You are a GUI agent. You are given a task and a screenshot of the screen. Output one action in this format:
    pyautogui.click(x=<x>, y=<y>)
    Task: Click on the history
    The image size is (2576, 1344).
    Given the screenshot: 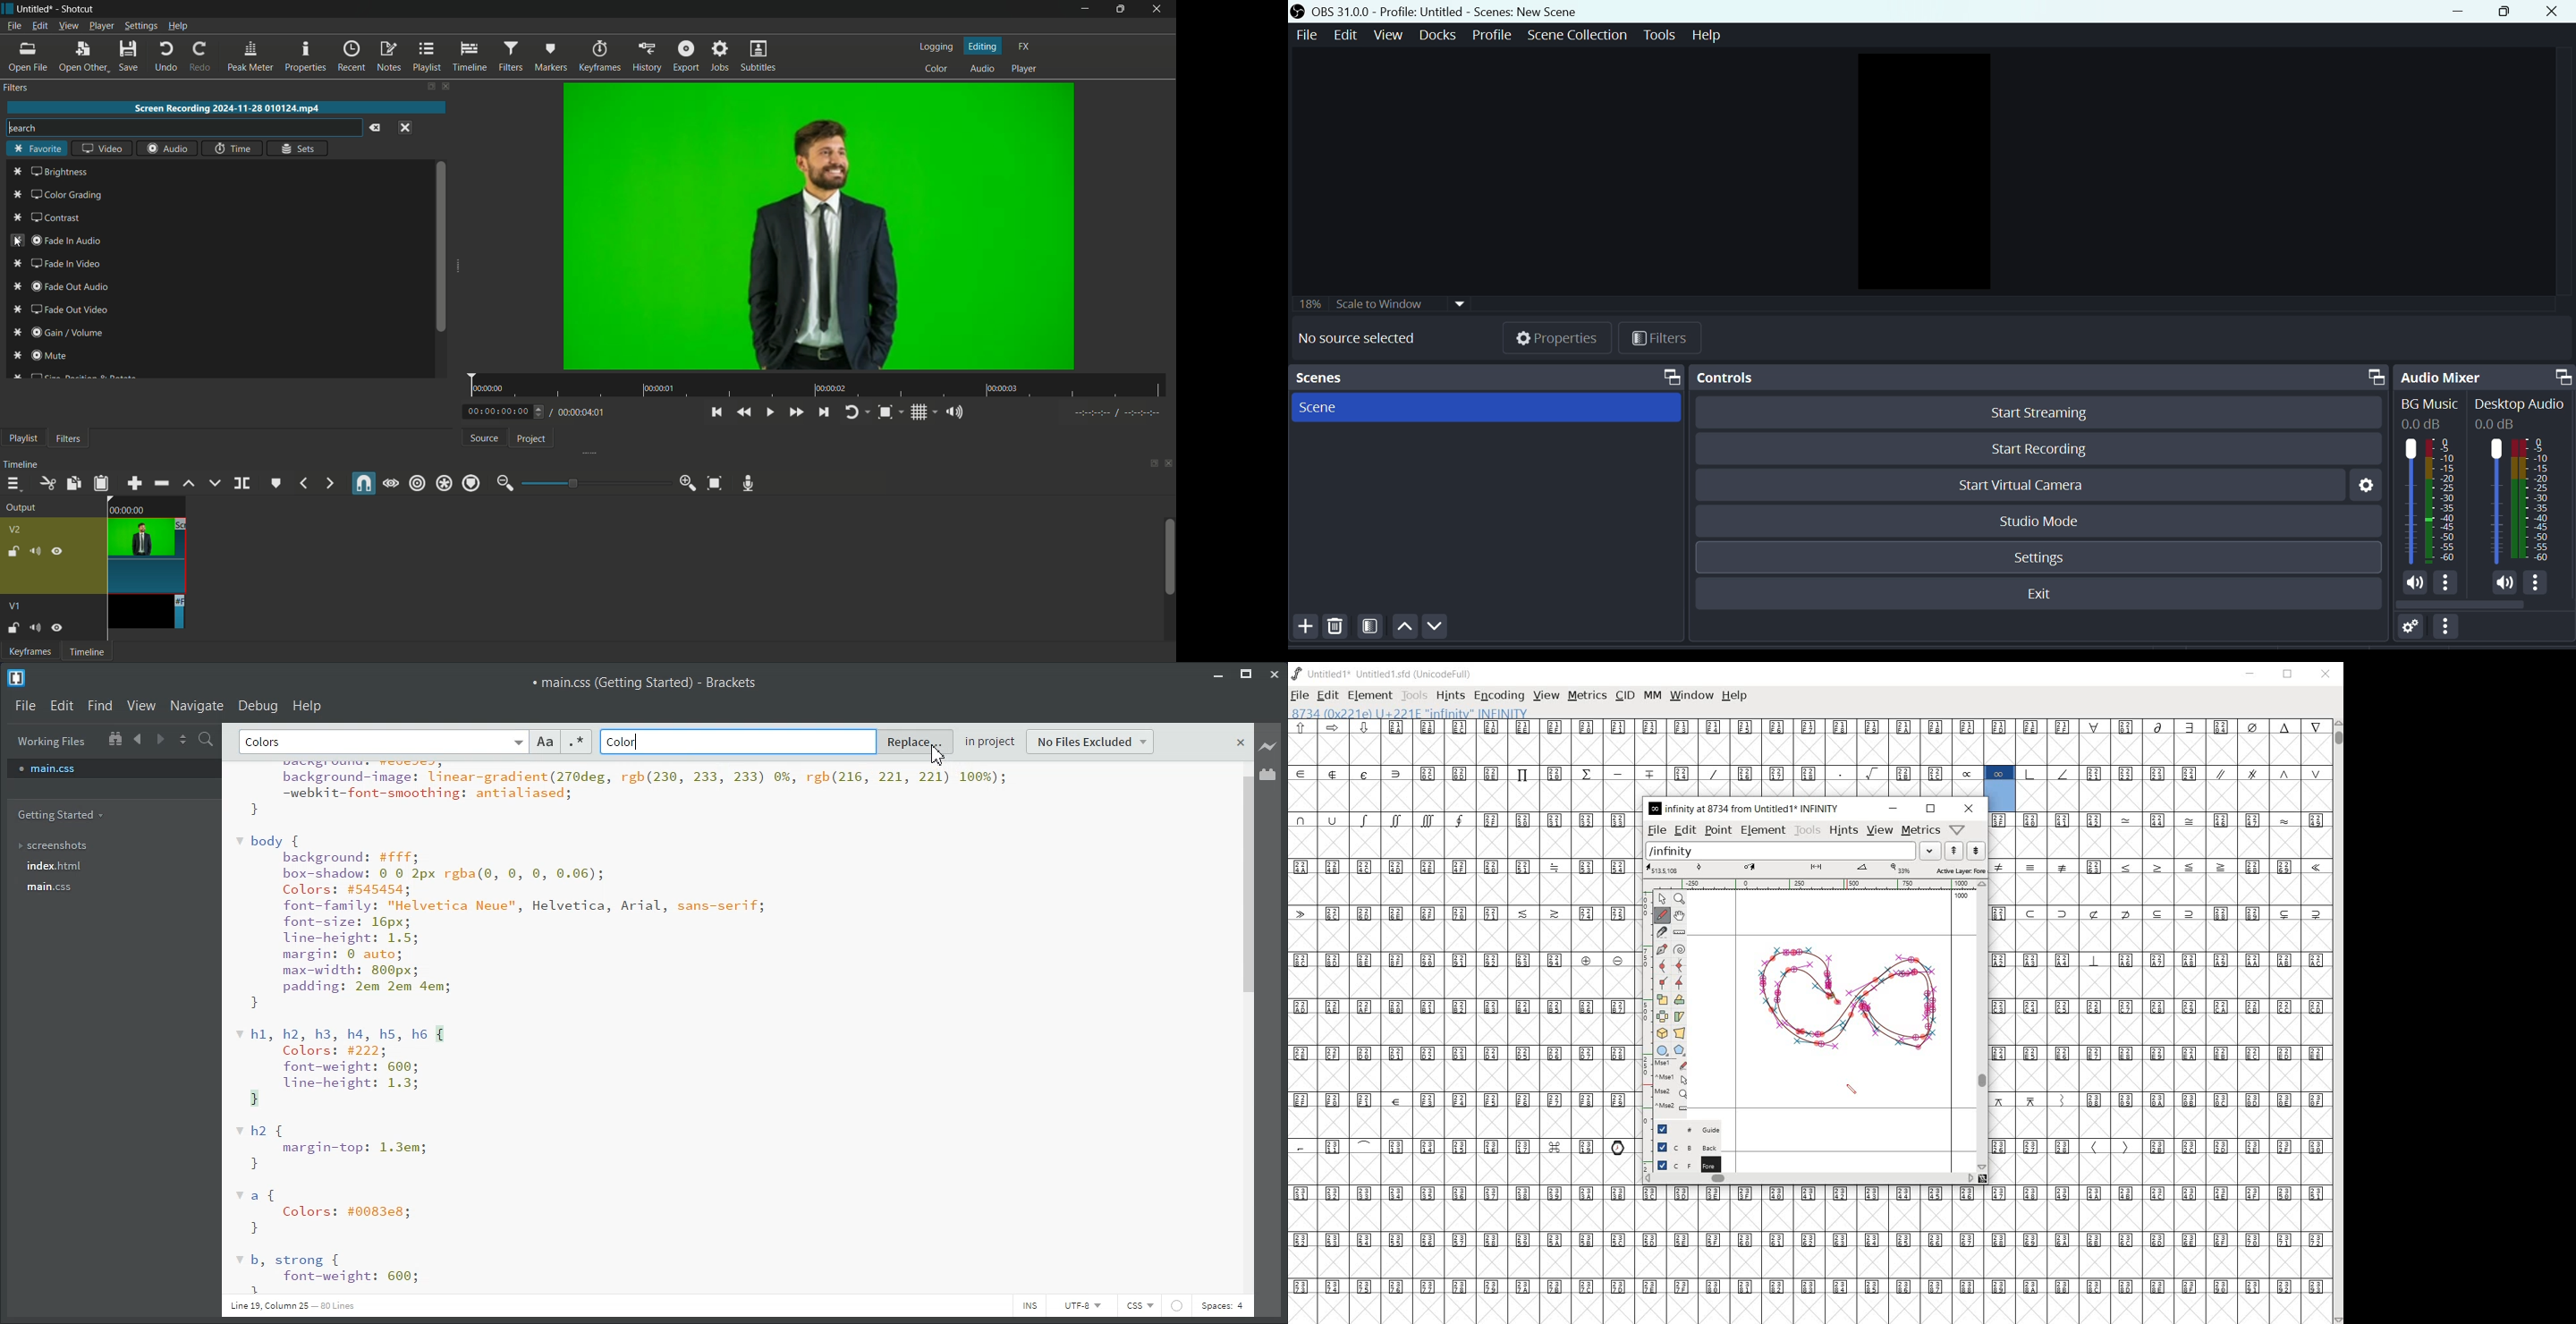 What is the action you would take?
    pyautogui.click(x=645, y=57)
    